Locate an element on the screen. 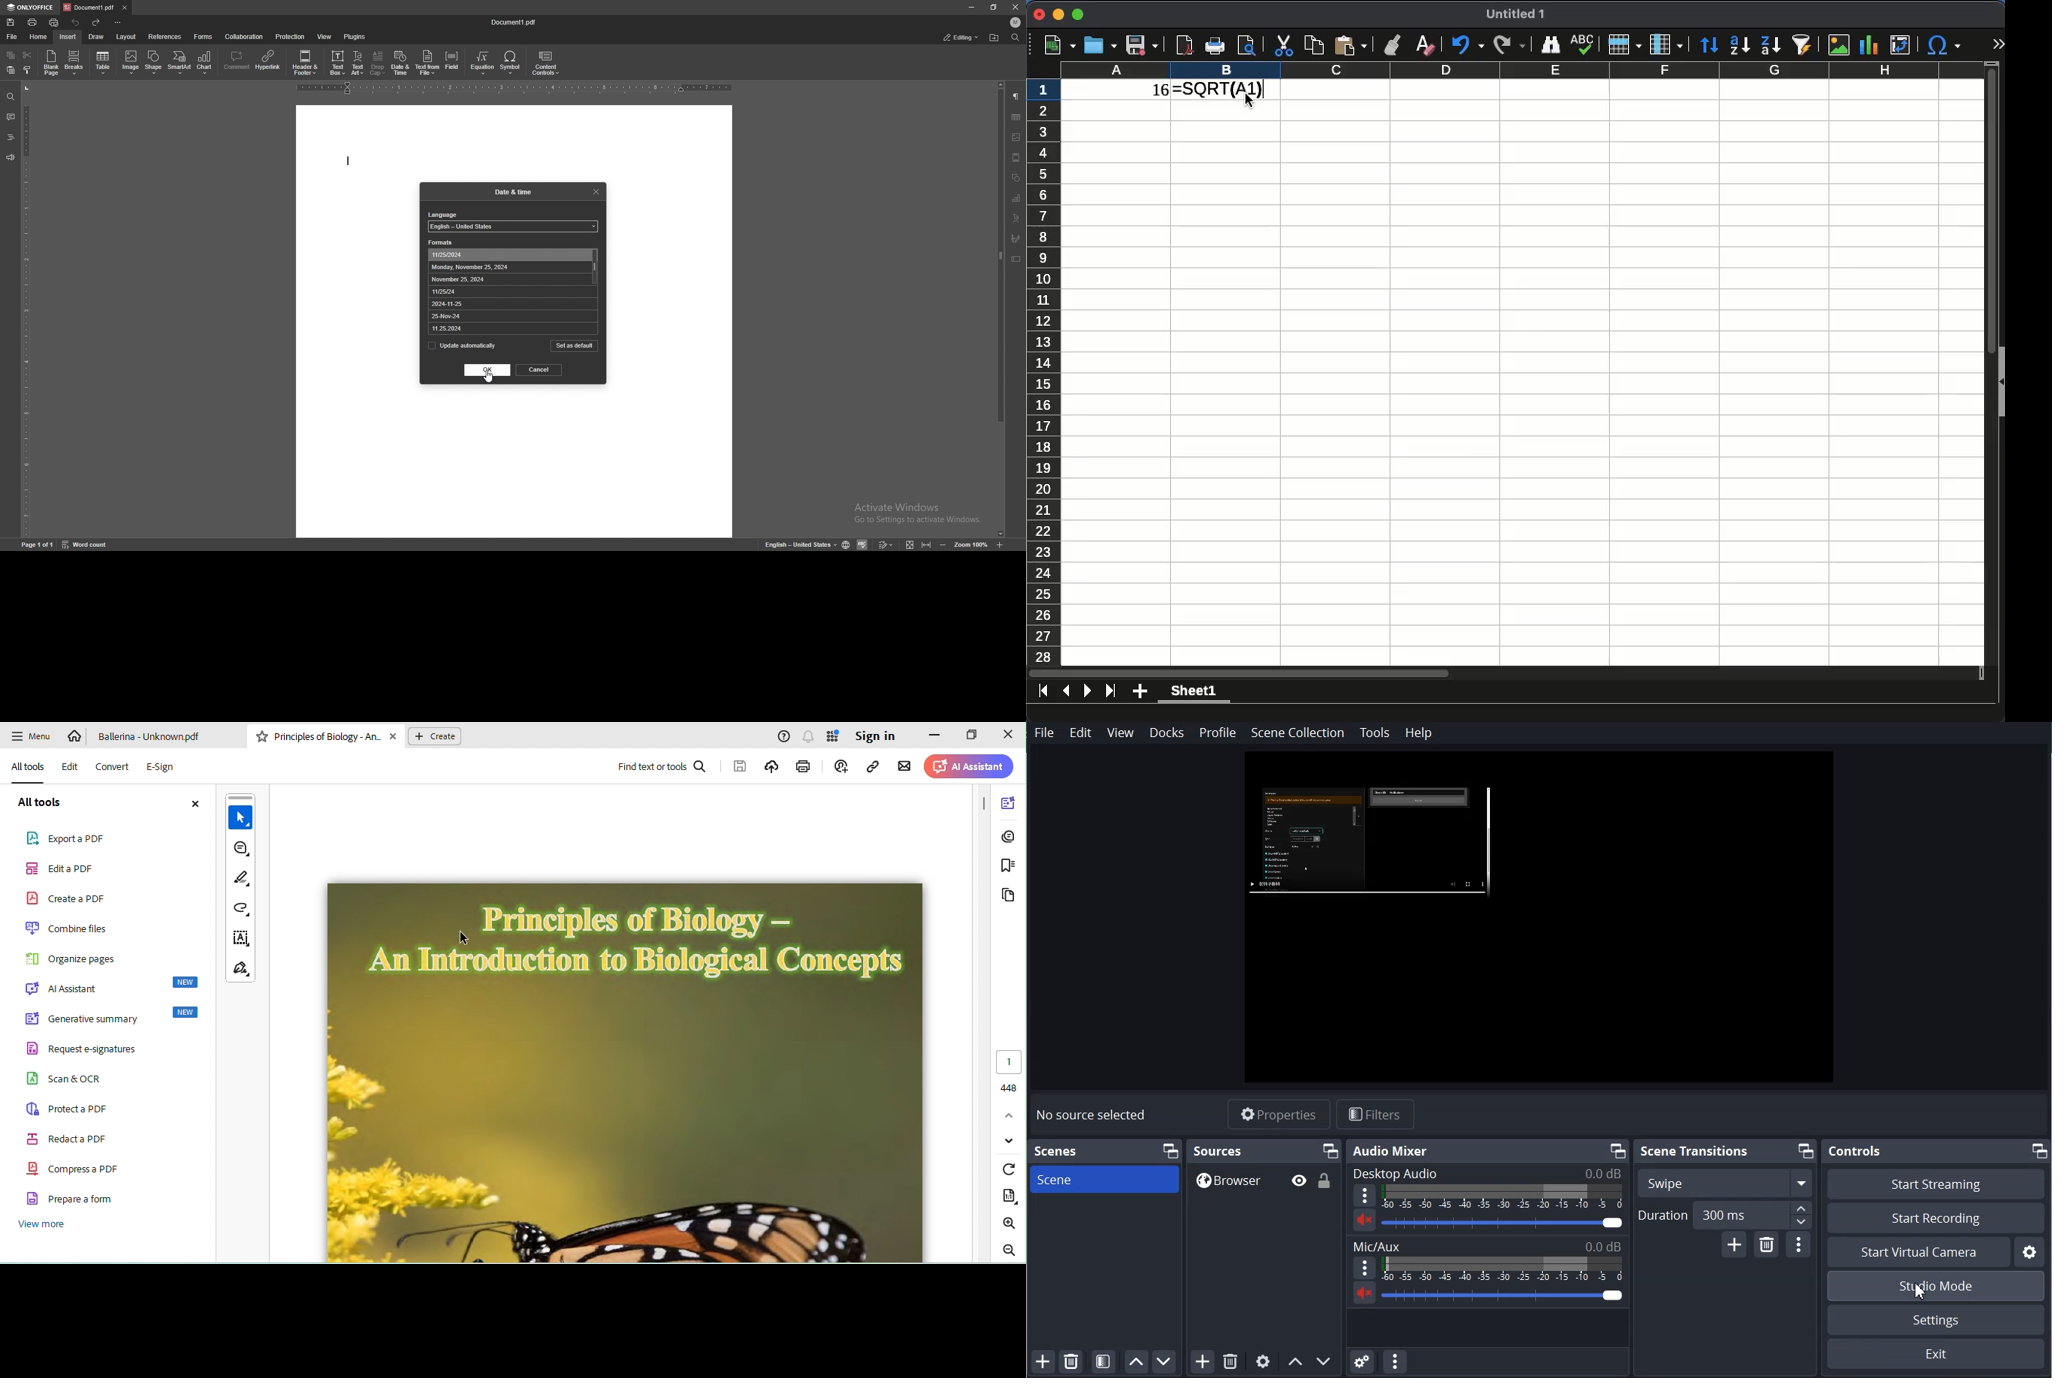 The width and height of the screenshot is (2072, 1400). View is located at coordinates (1121, 733).